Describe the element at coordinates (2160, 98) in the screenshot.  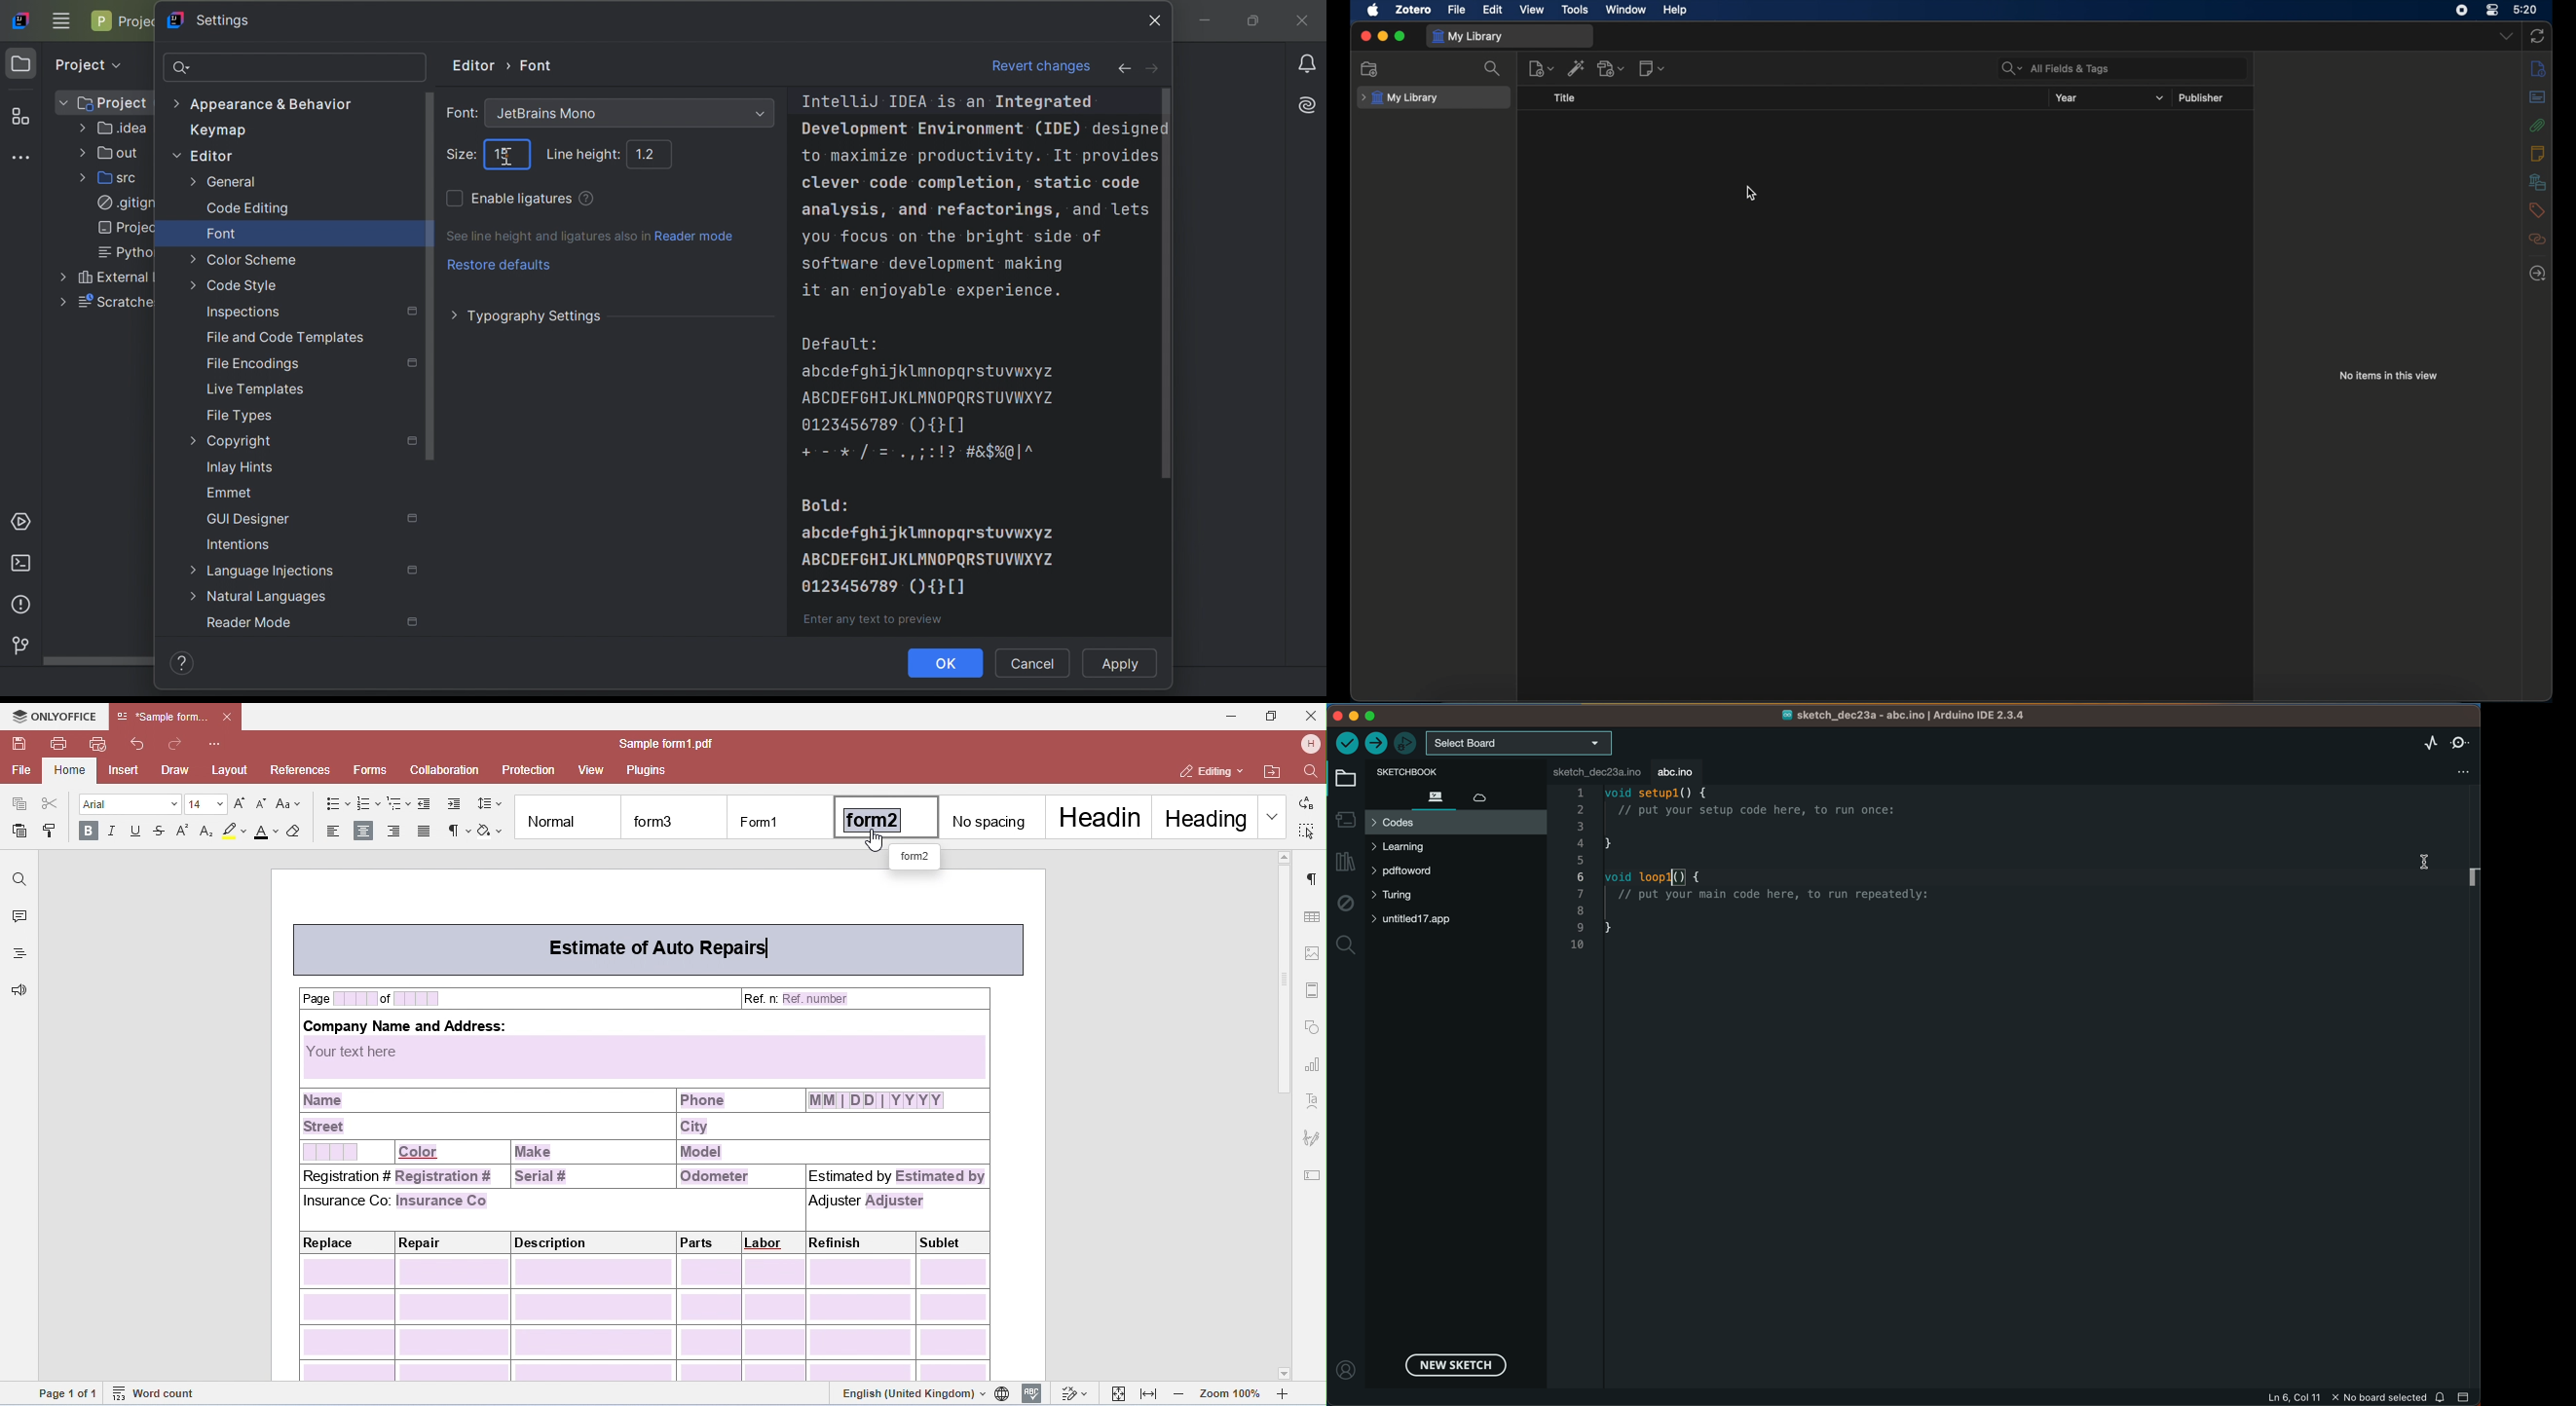
I see `year drop-down menu` at that location.